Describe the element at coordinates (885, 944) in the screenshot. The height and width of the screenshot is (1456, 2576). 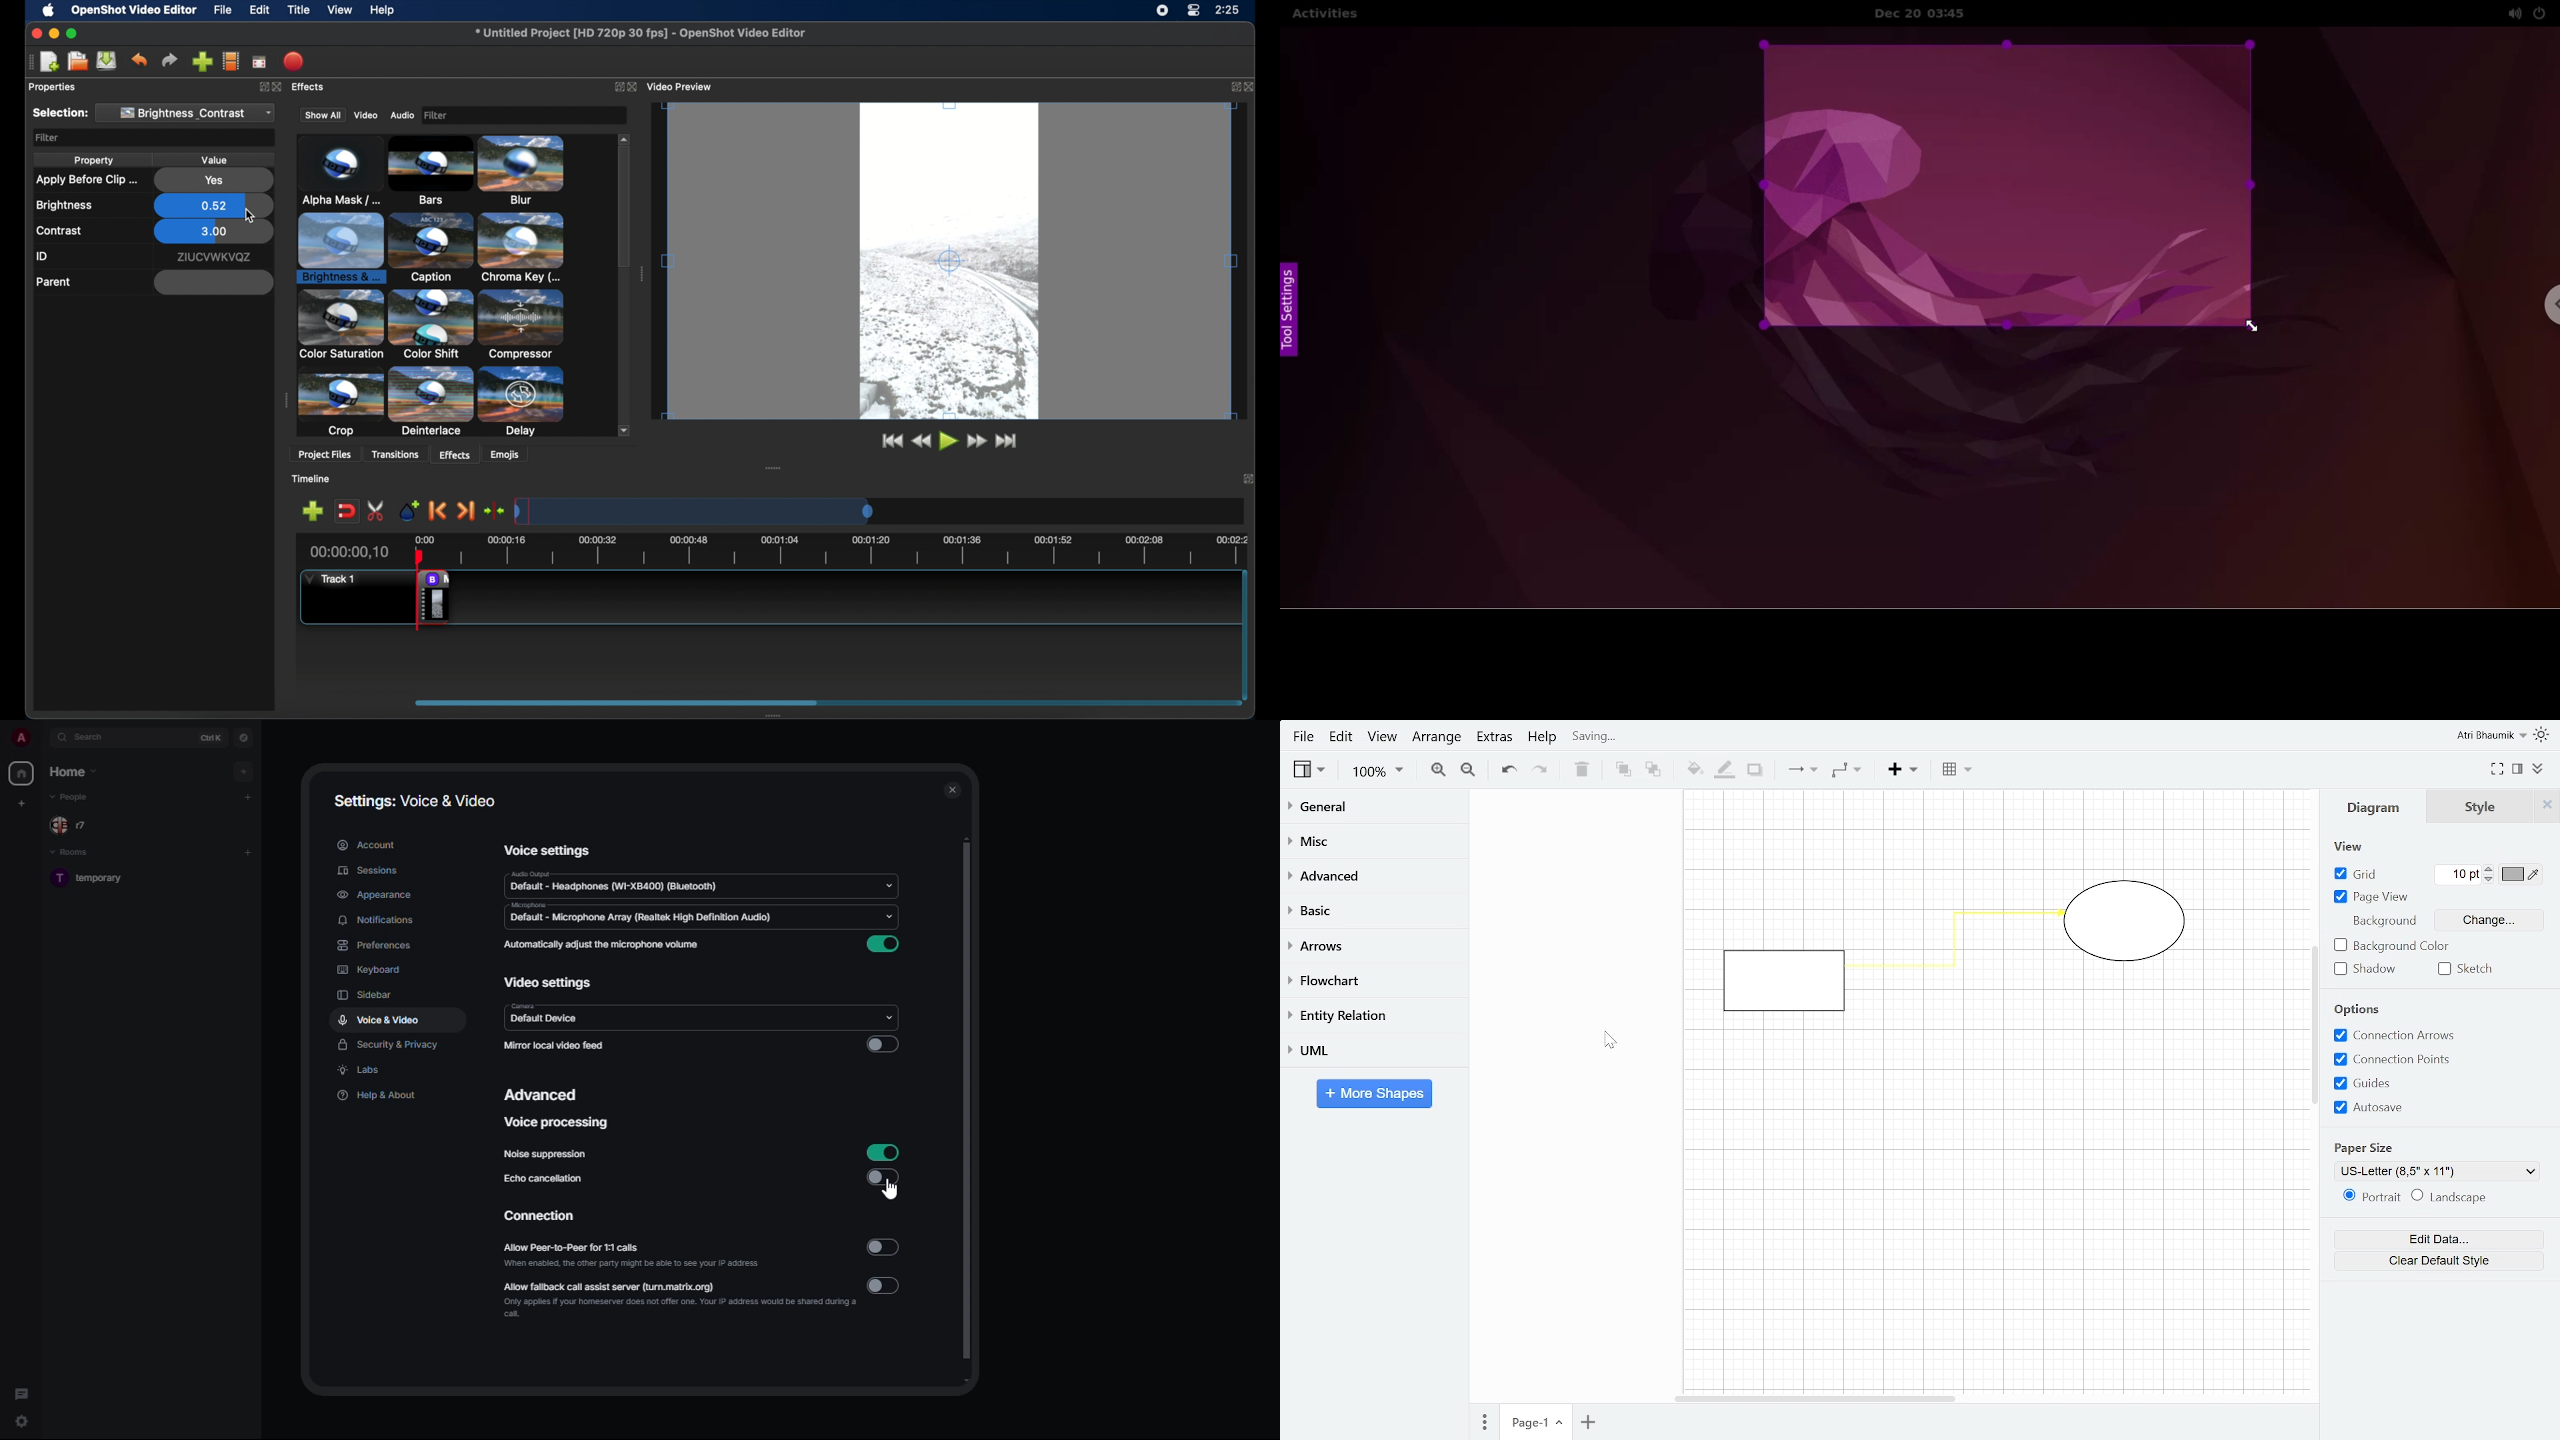
I see `enabled` at that location.